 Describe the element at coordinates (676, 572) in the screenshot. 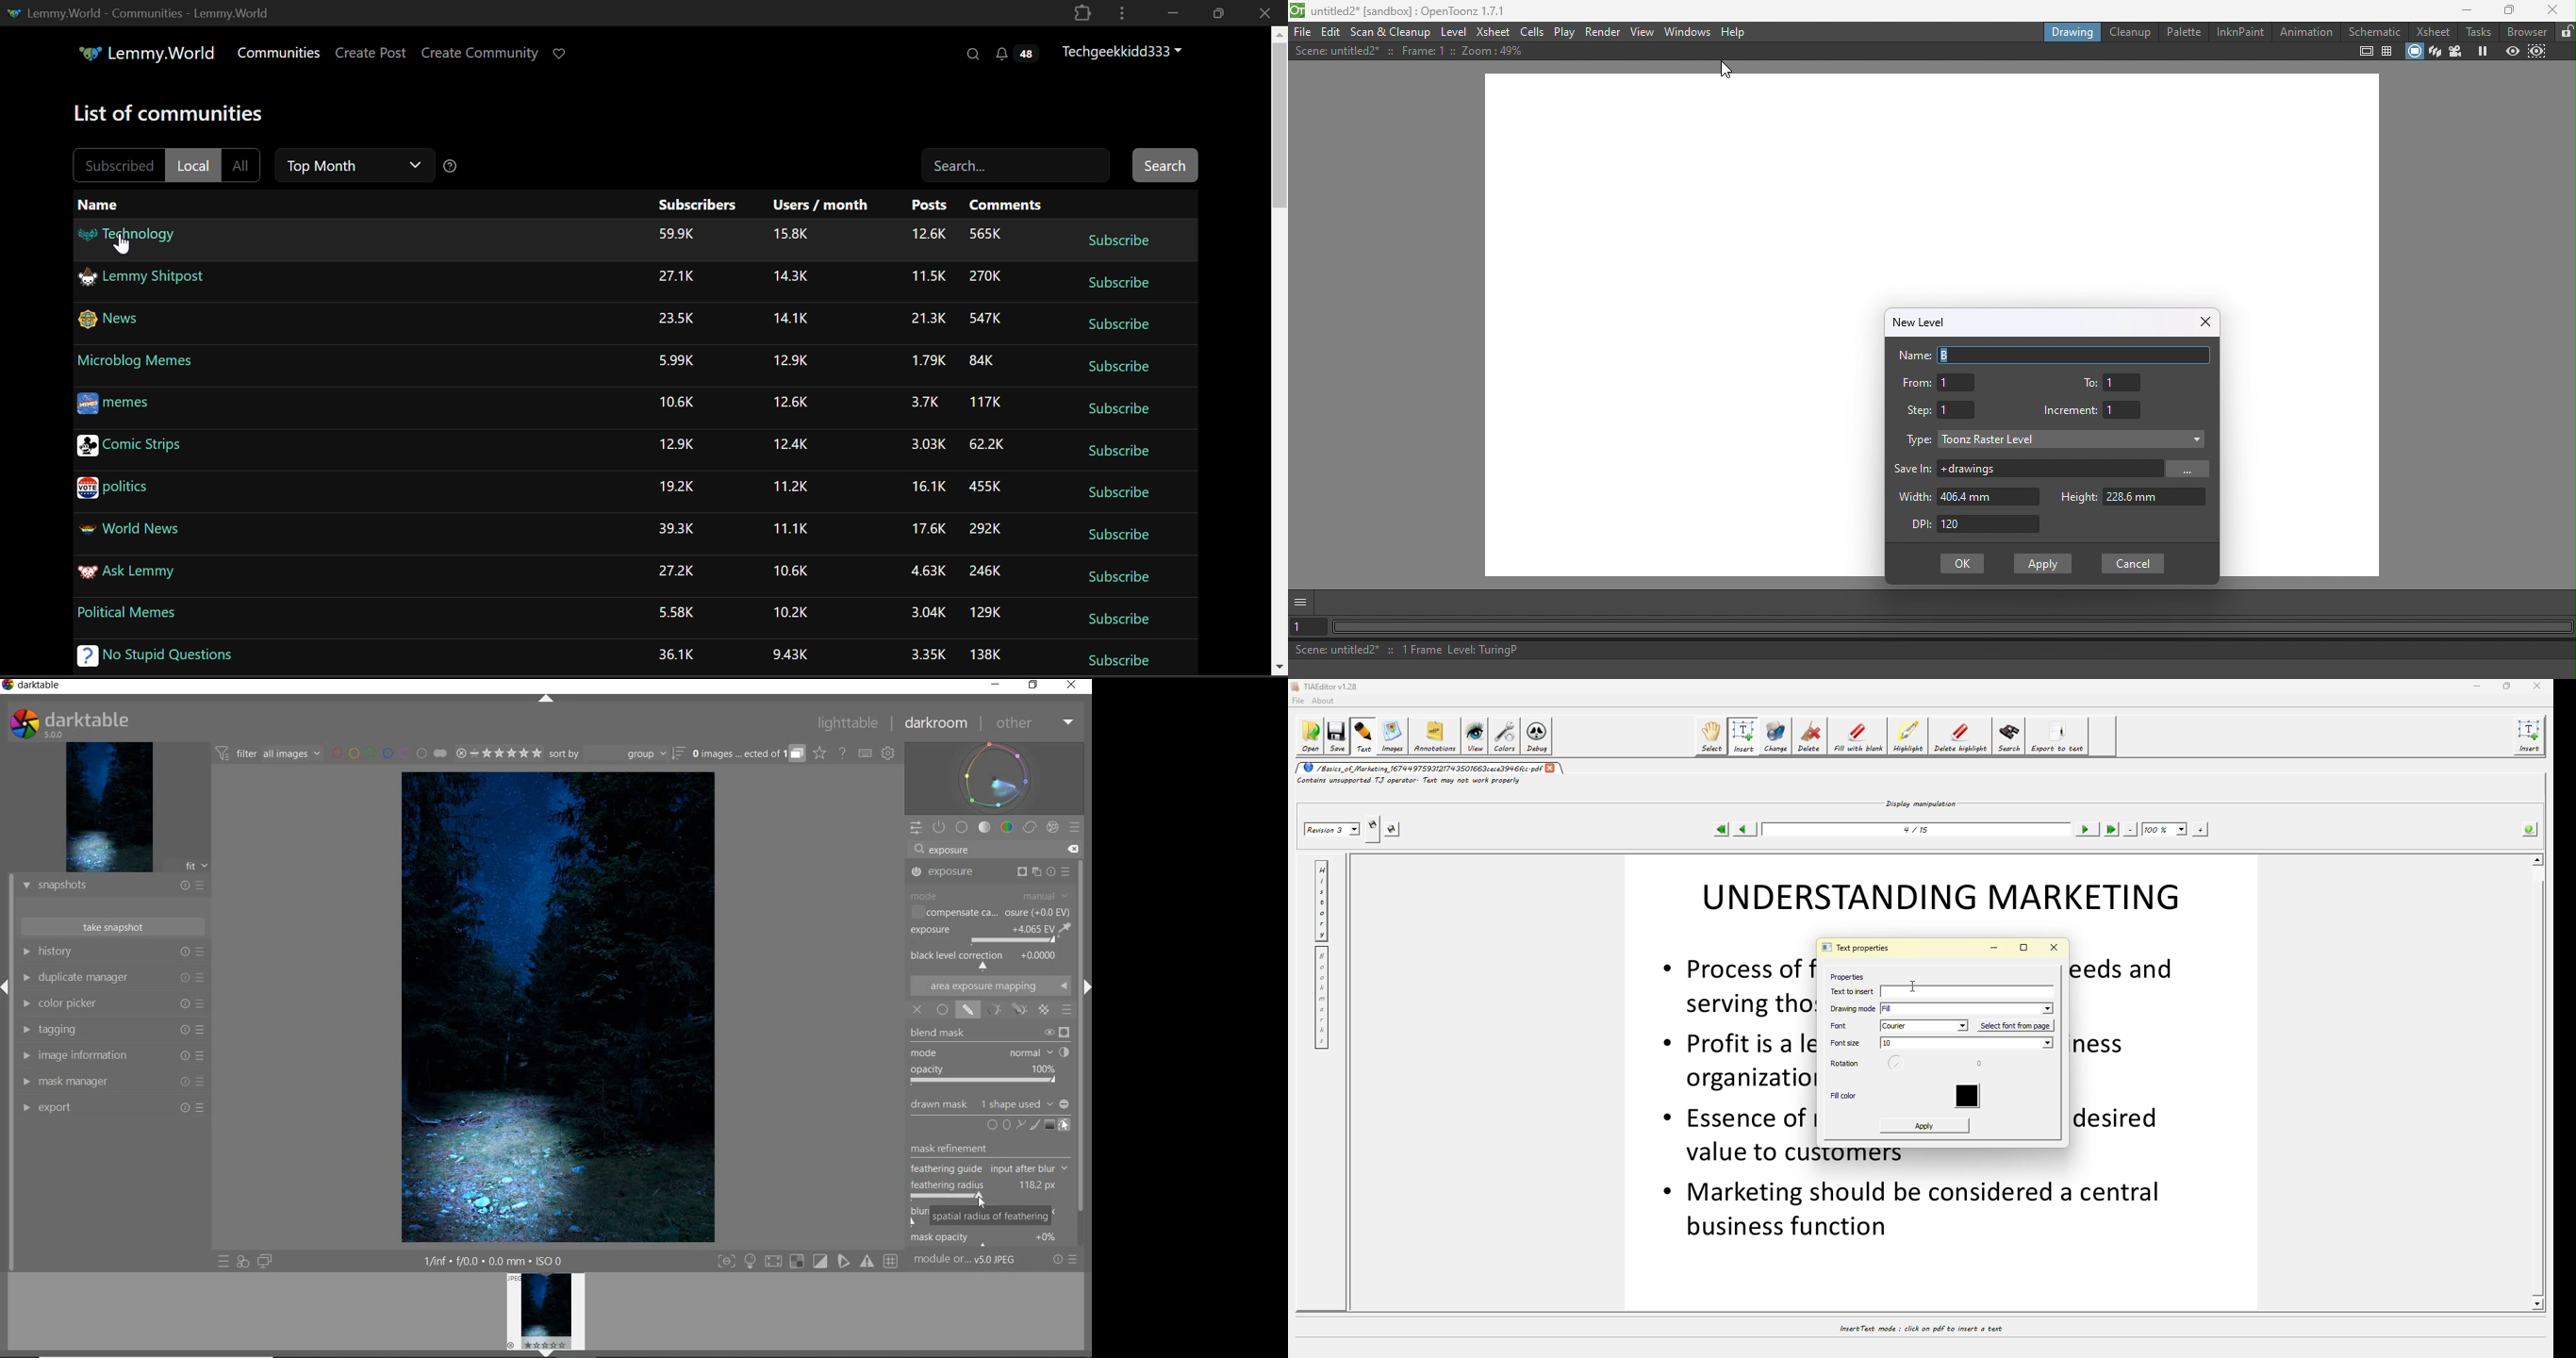

I see `Amount` at that location.